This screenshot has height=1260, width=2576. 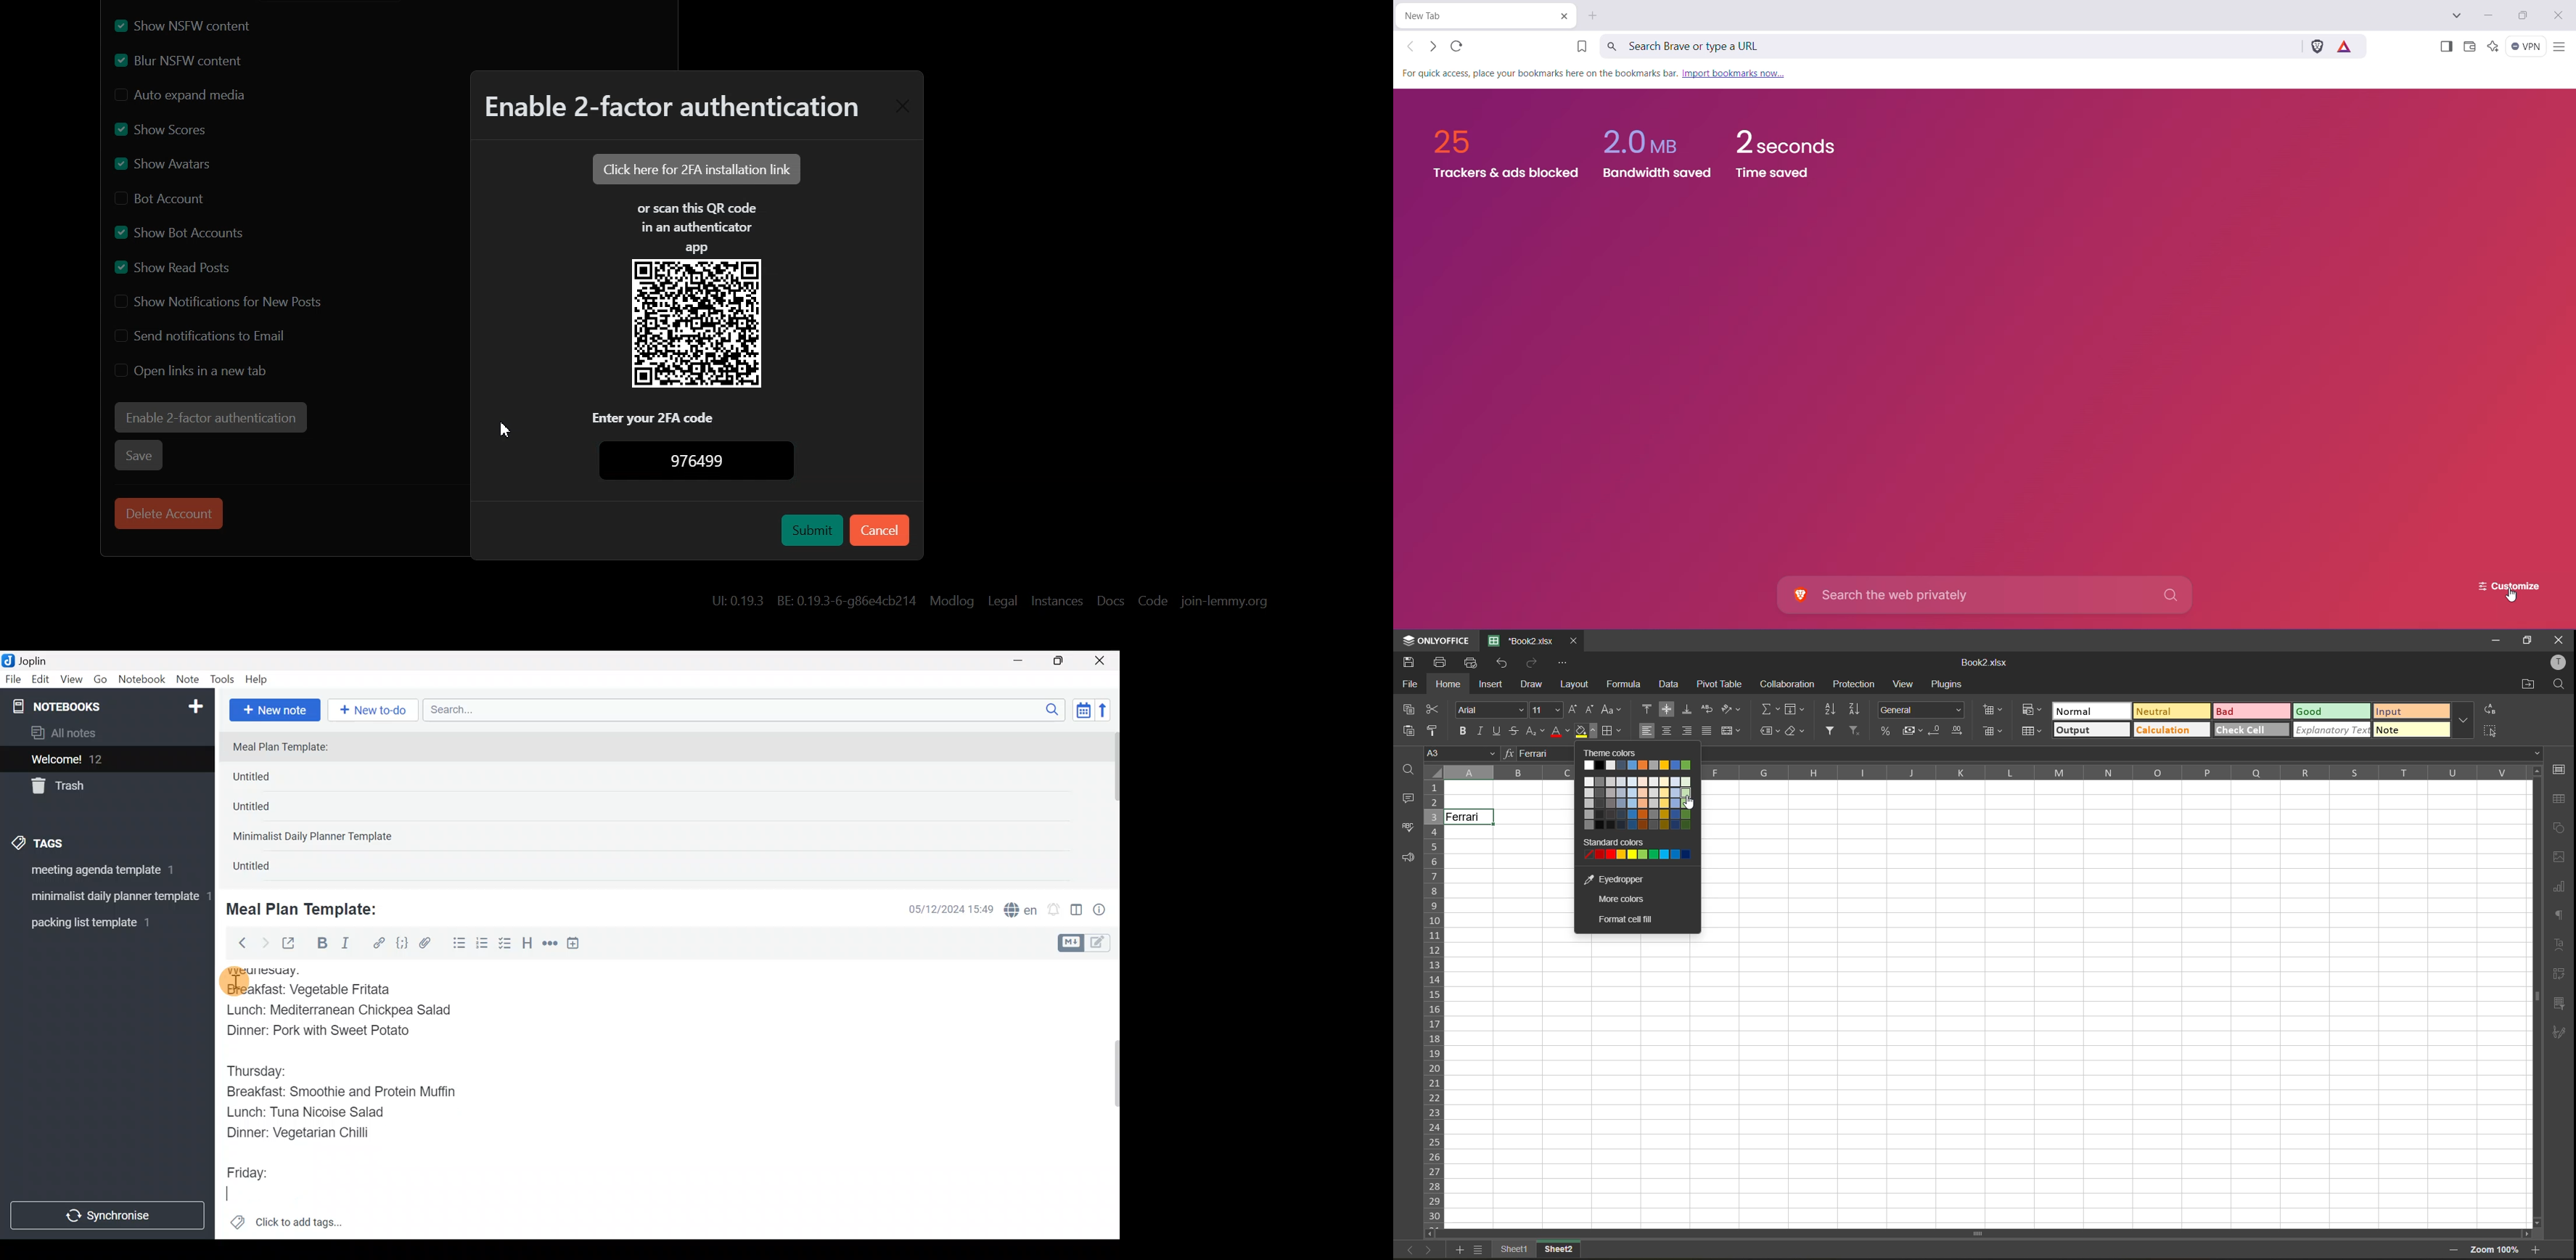 What do you see at coordinates (293, 944) in the screenshot?
I see `Toggle external editing` at bounding box center [293, 944].